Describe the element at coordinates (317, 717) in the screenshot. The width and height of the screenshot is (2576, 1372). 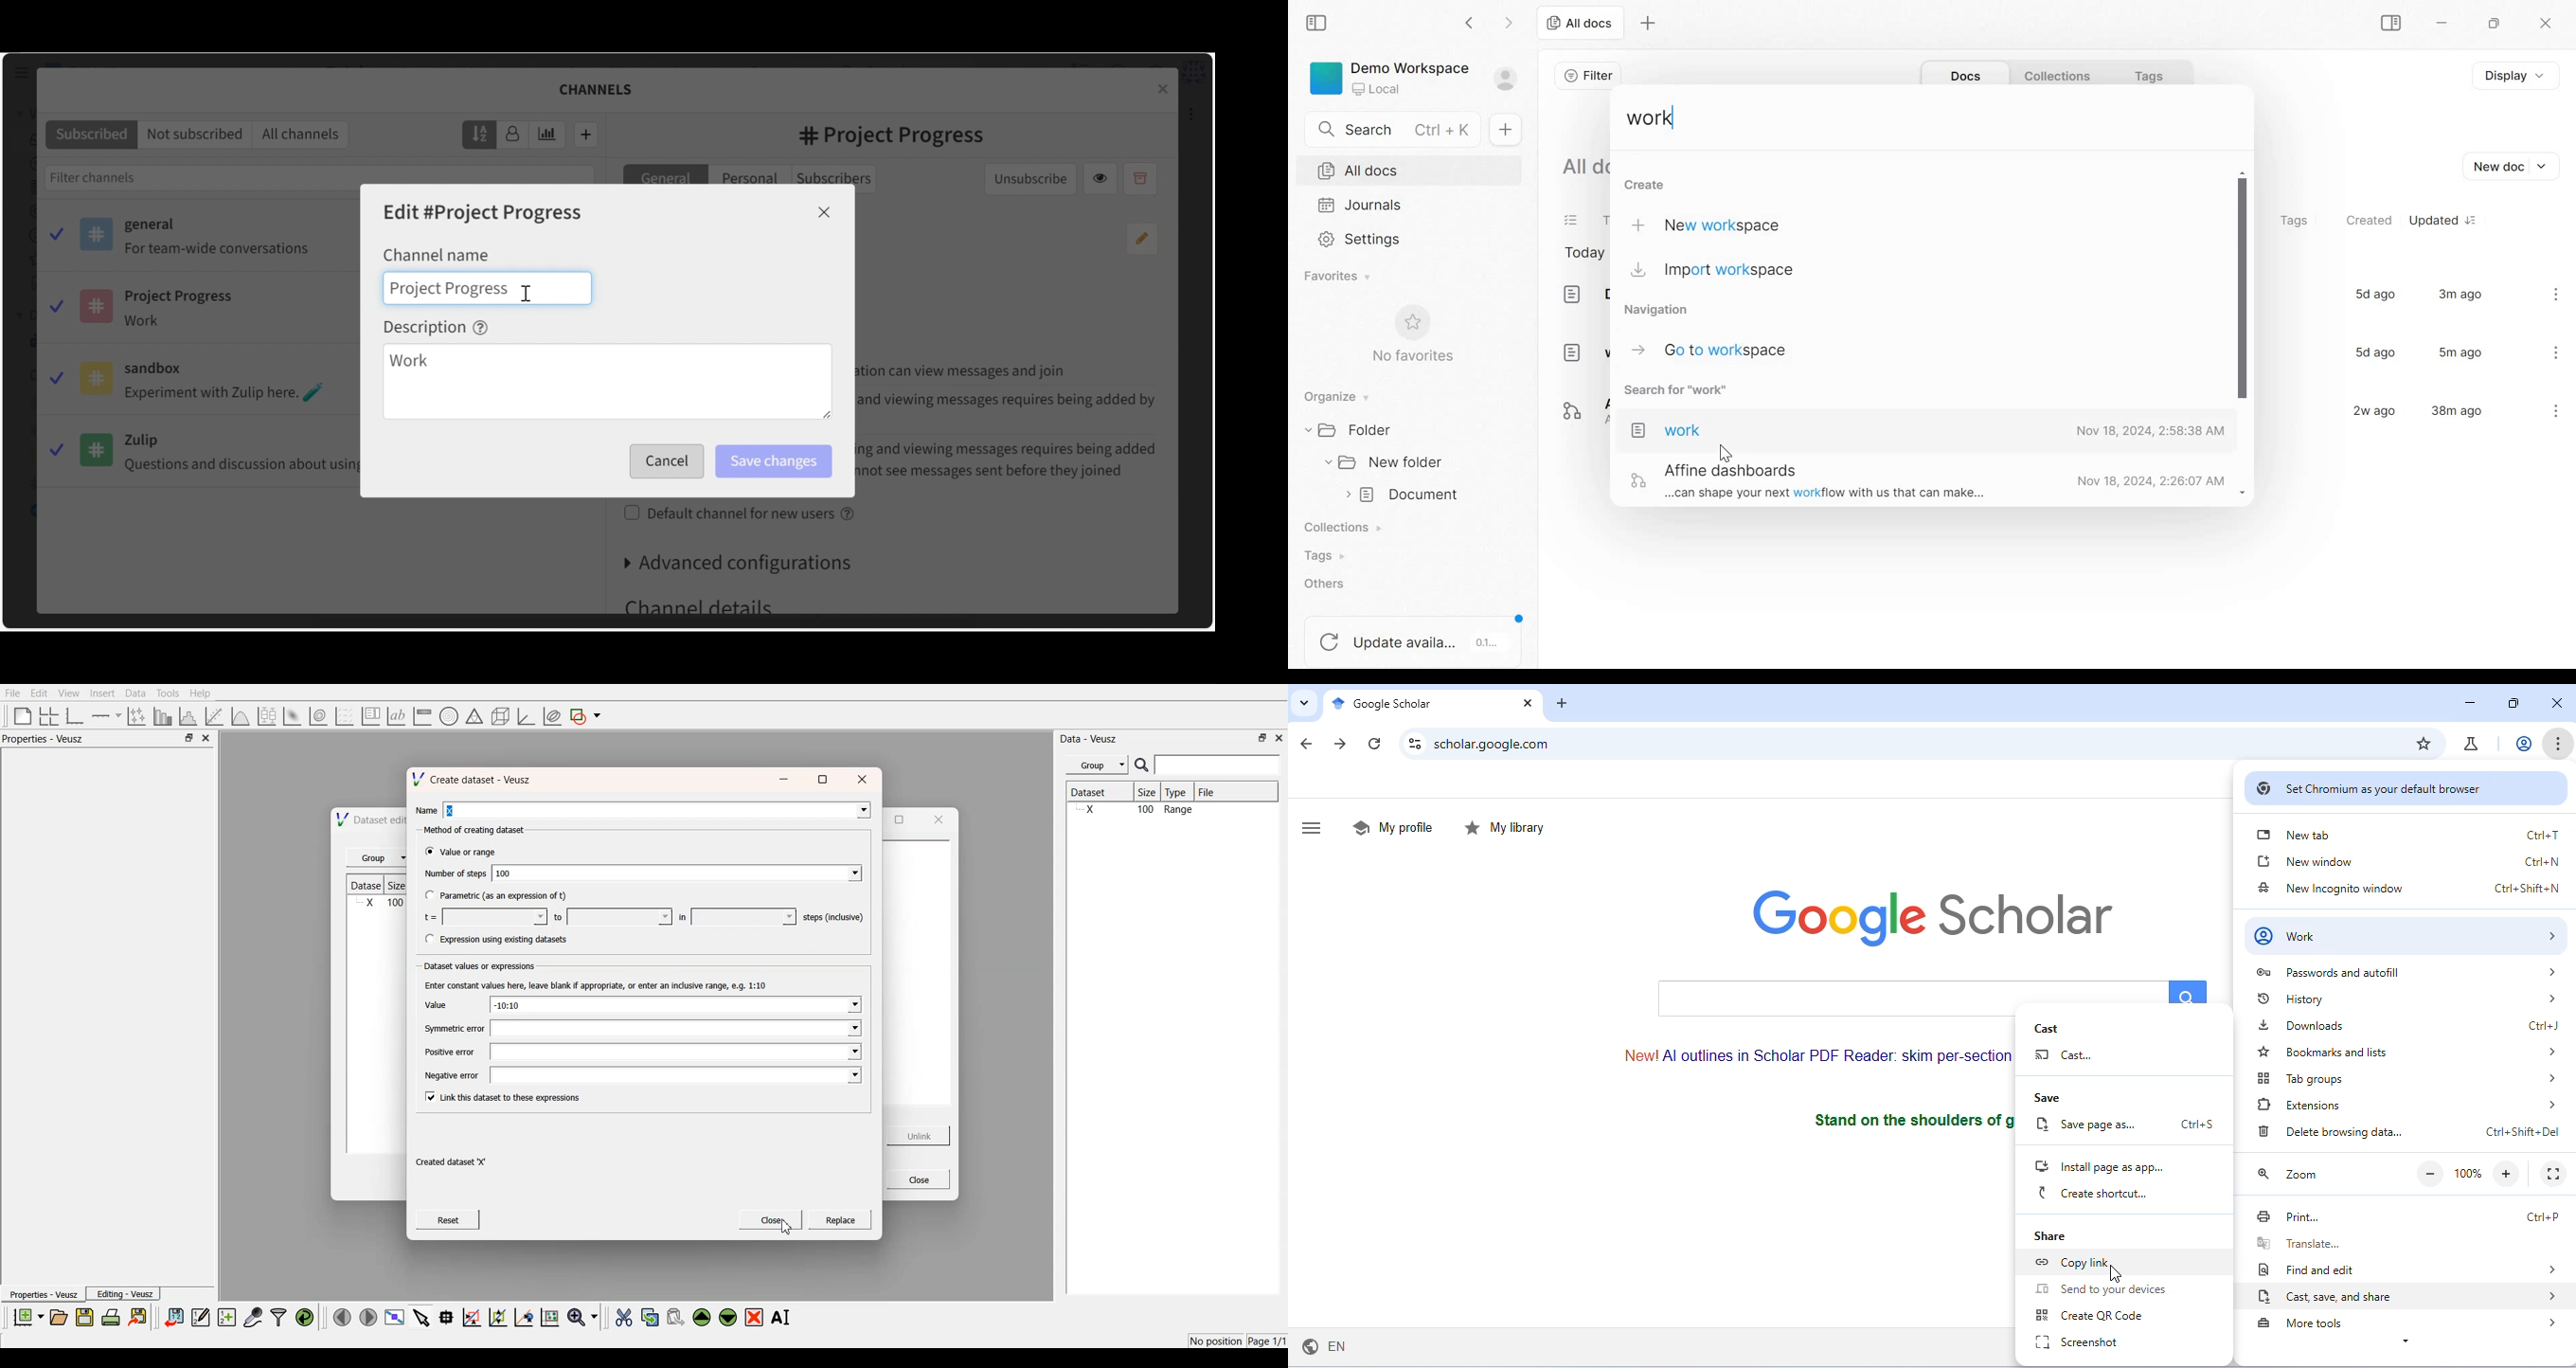
I see `plot a 2d data set as contour` at that location.